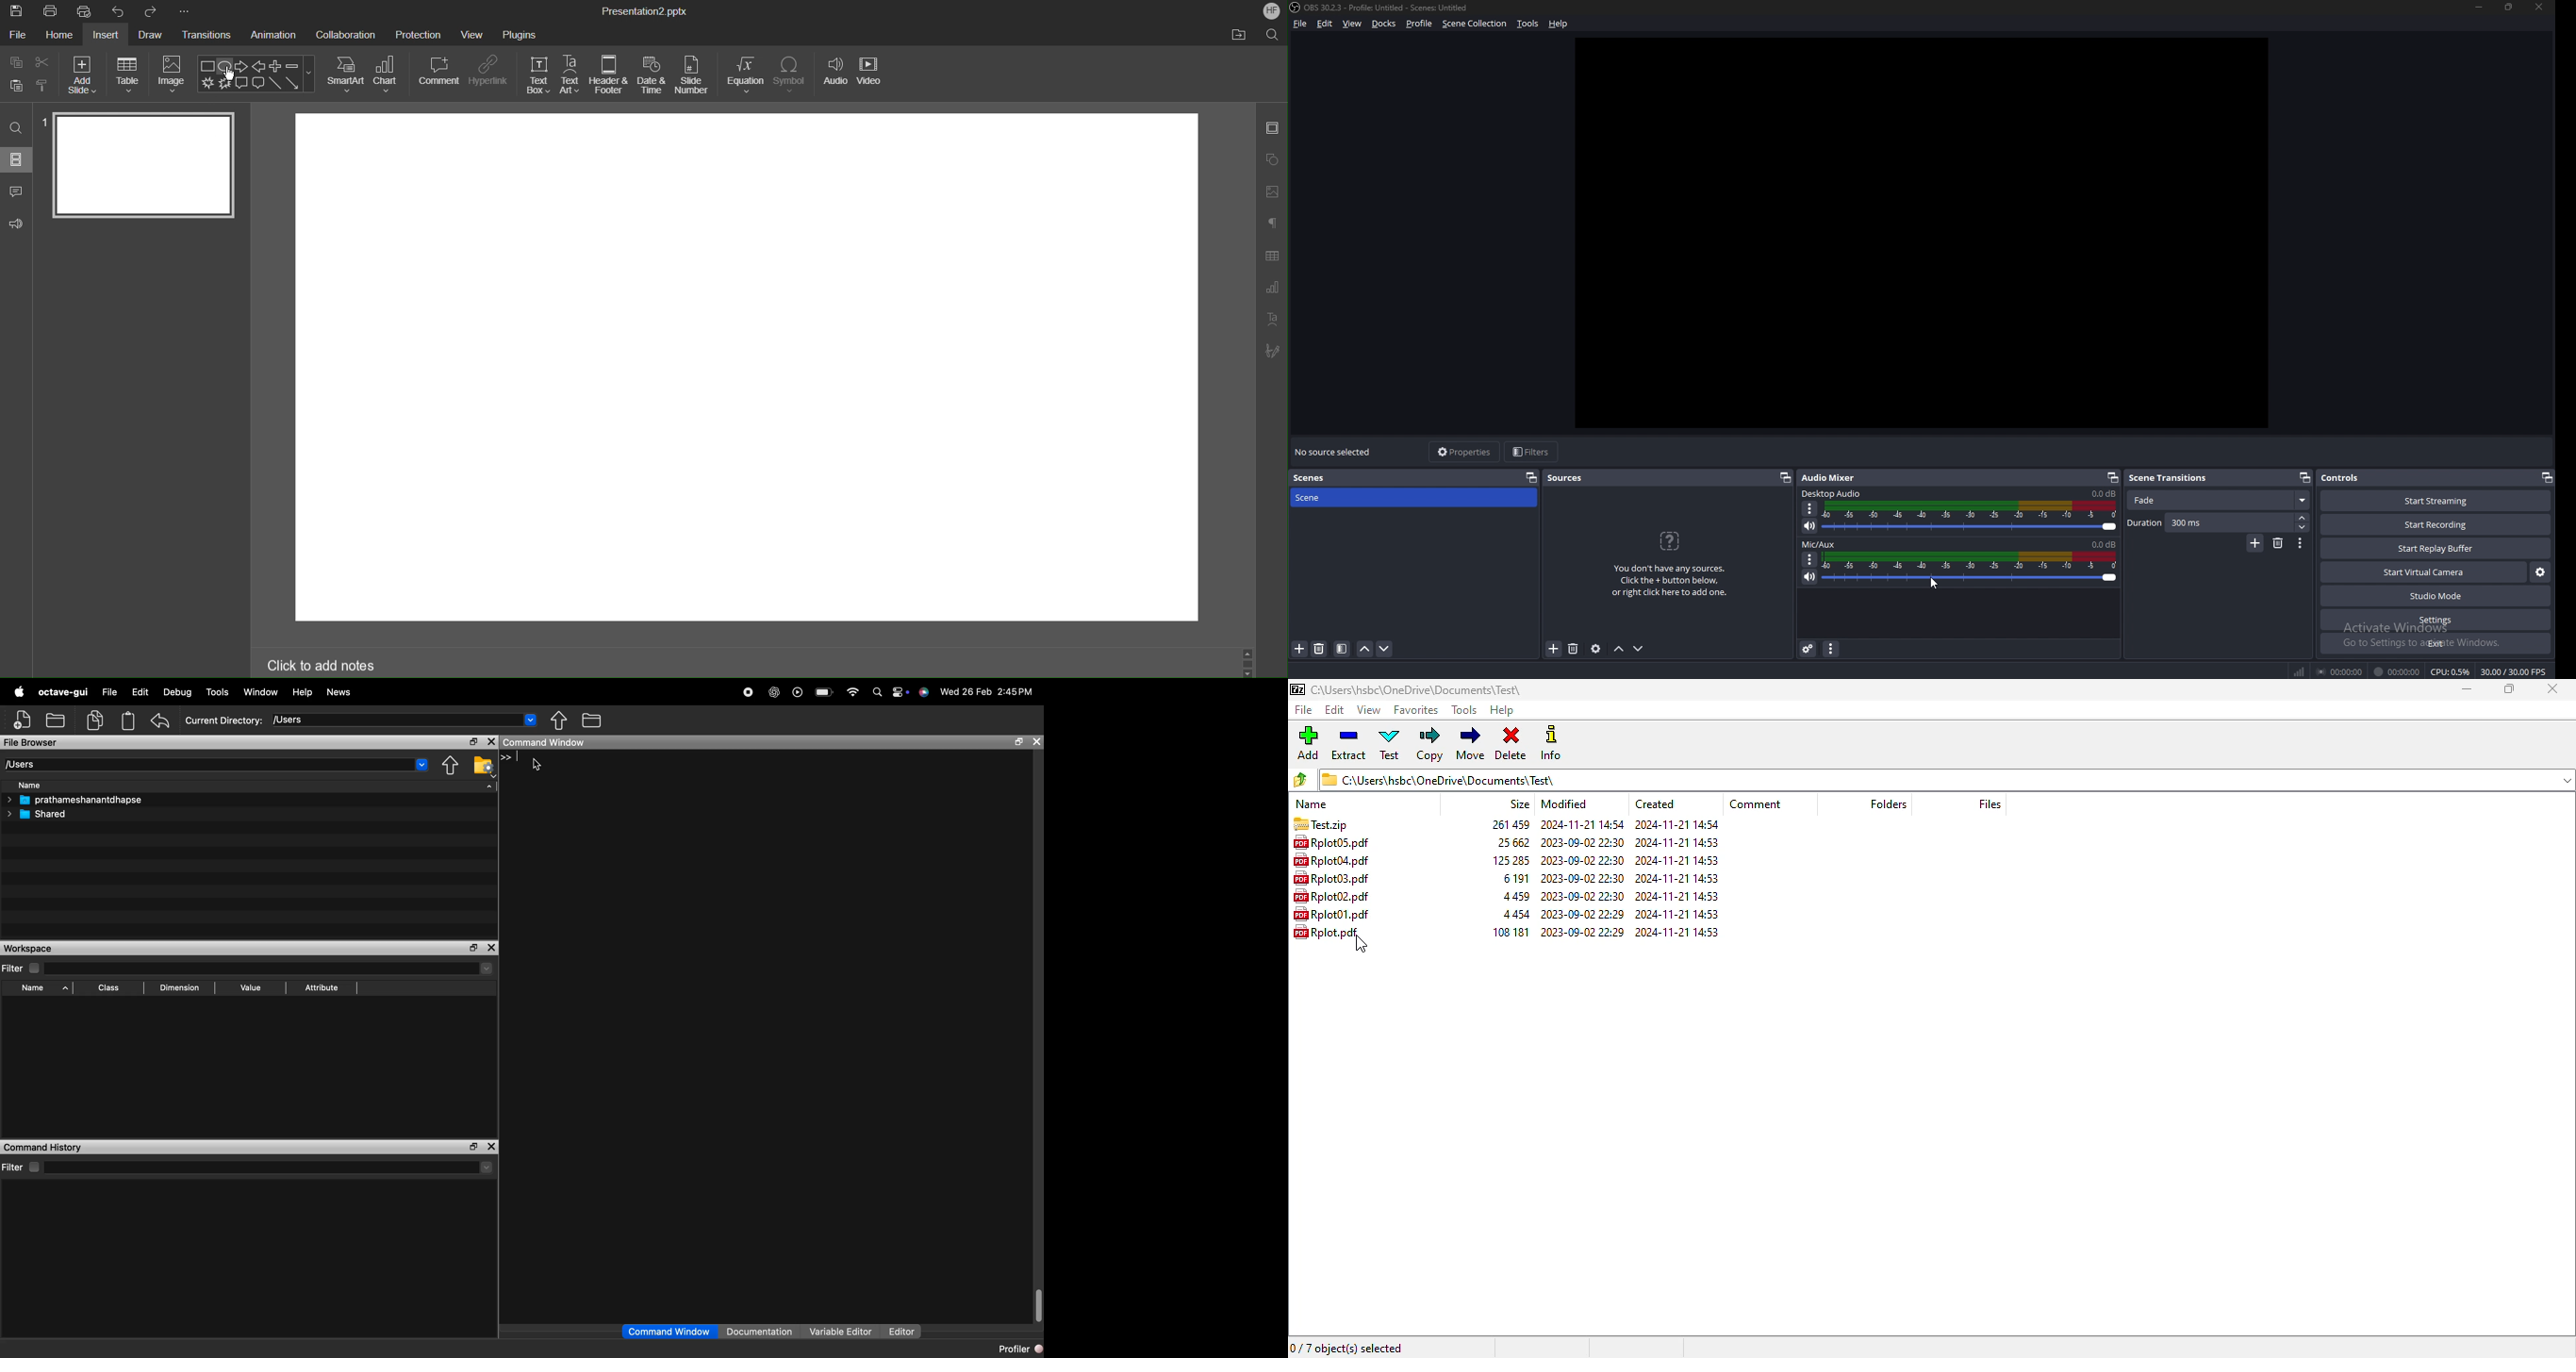  What do you see at coordinates (1311, 803) in the screenshot?
I see `name` at bounding box center [1311, 803].